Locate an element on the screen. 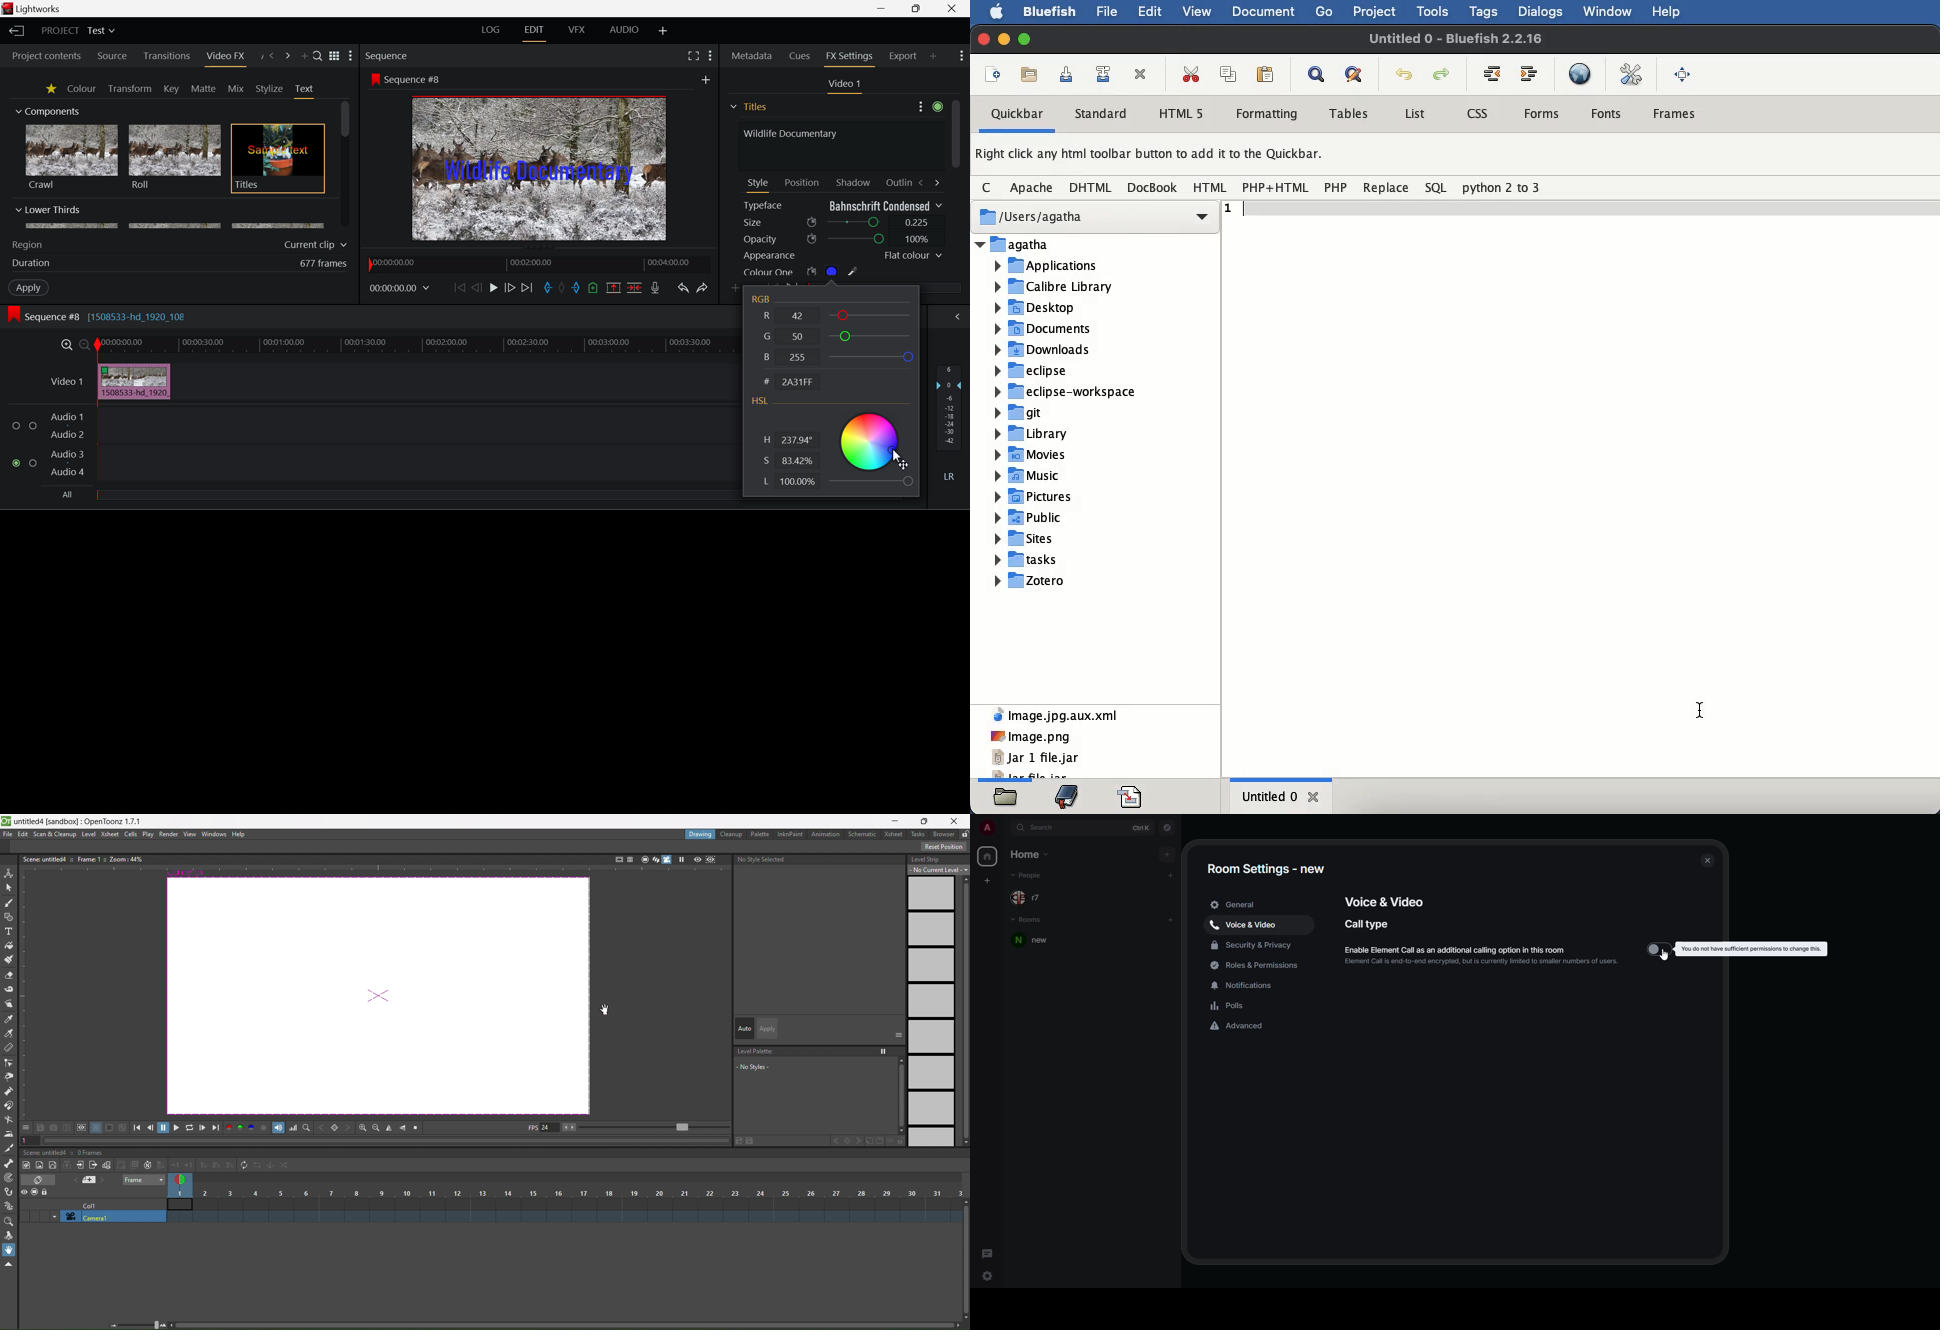 The image size is (1960, 1344). Audio 1 is located at coordinates (66, 418).